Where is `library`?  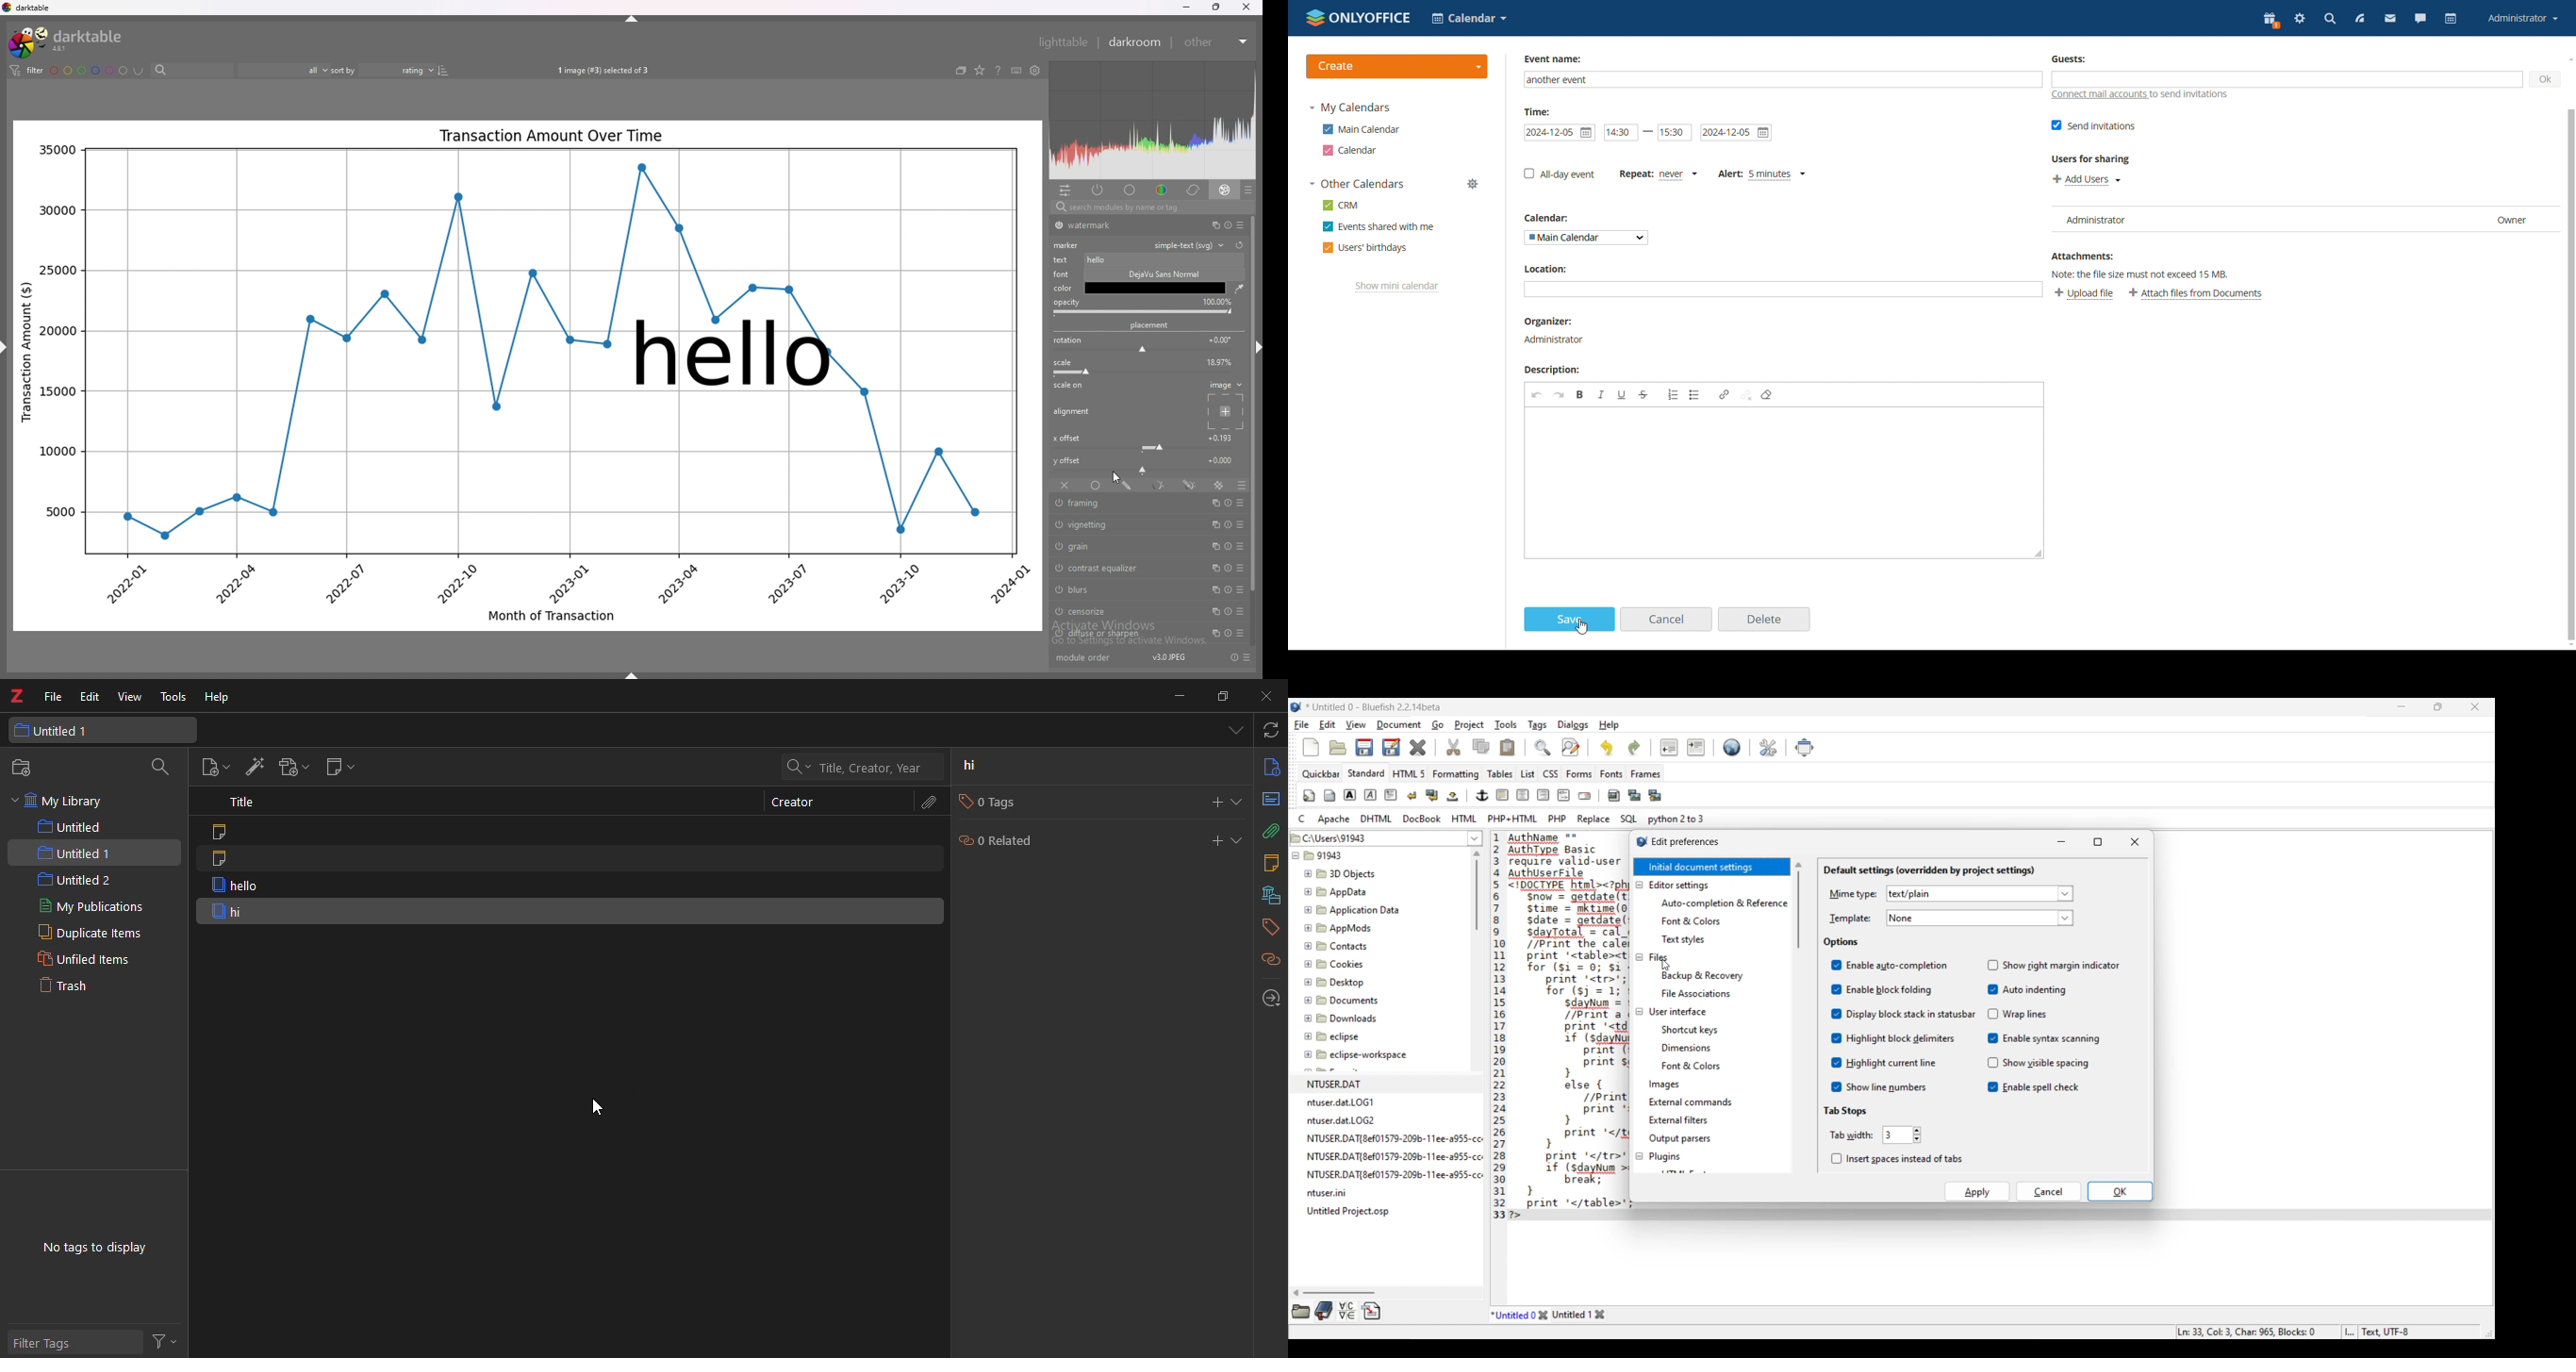 library is located at coordinates (1270, 895).